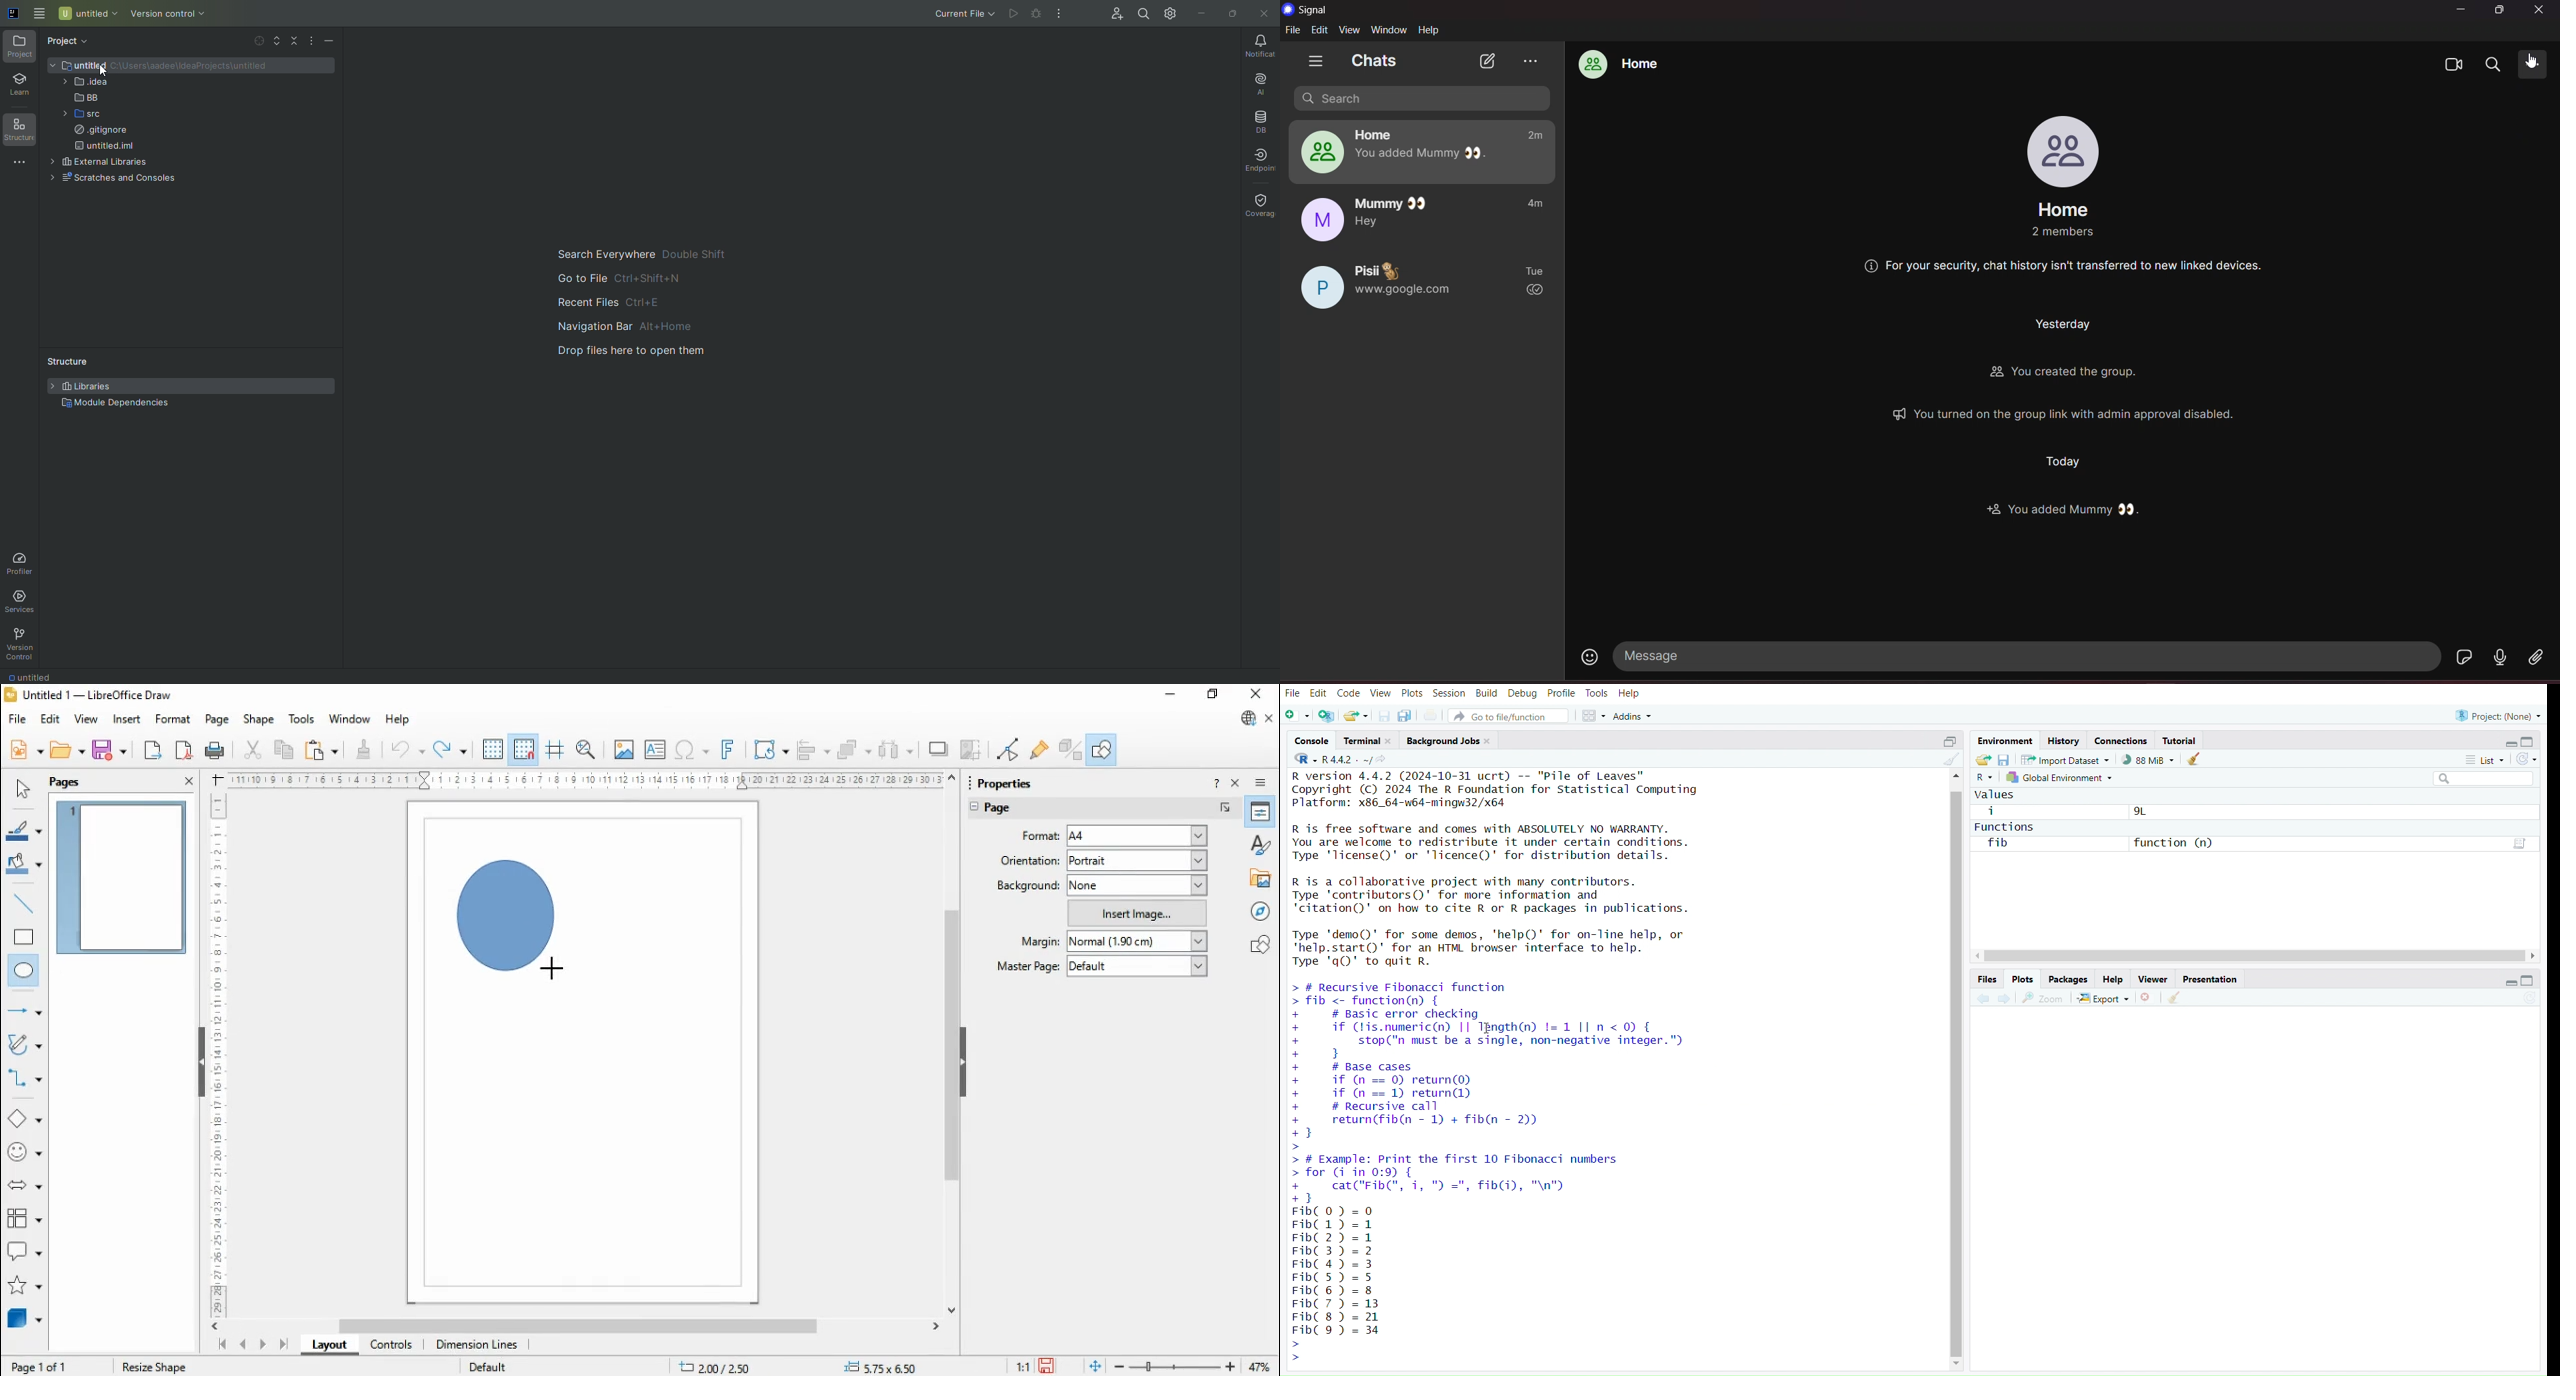 Image resolution: width=2576 pixels, height=1400 pixels. I want to click on profile, so click(1562, 695).